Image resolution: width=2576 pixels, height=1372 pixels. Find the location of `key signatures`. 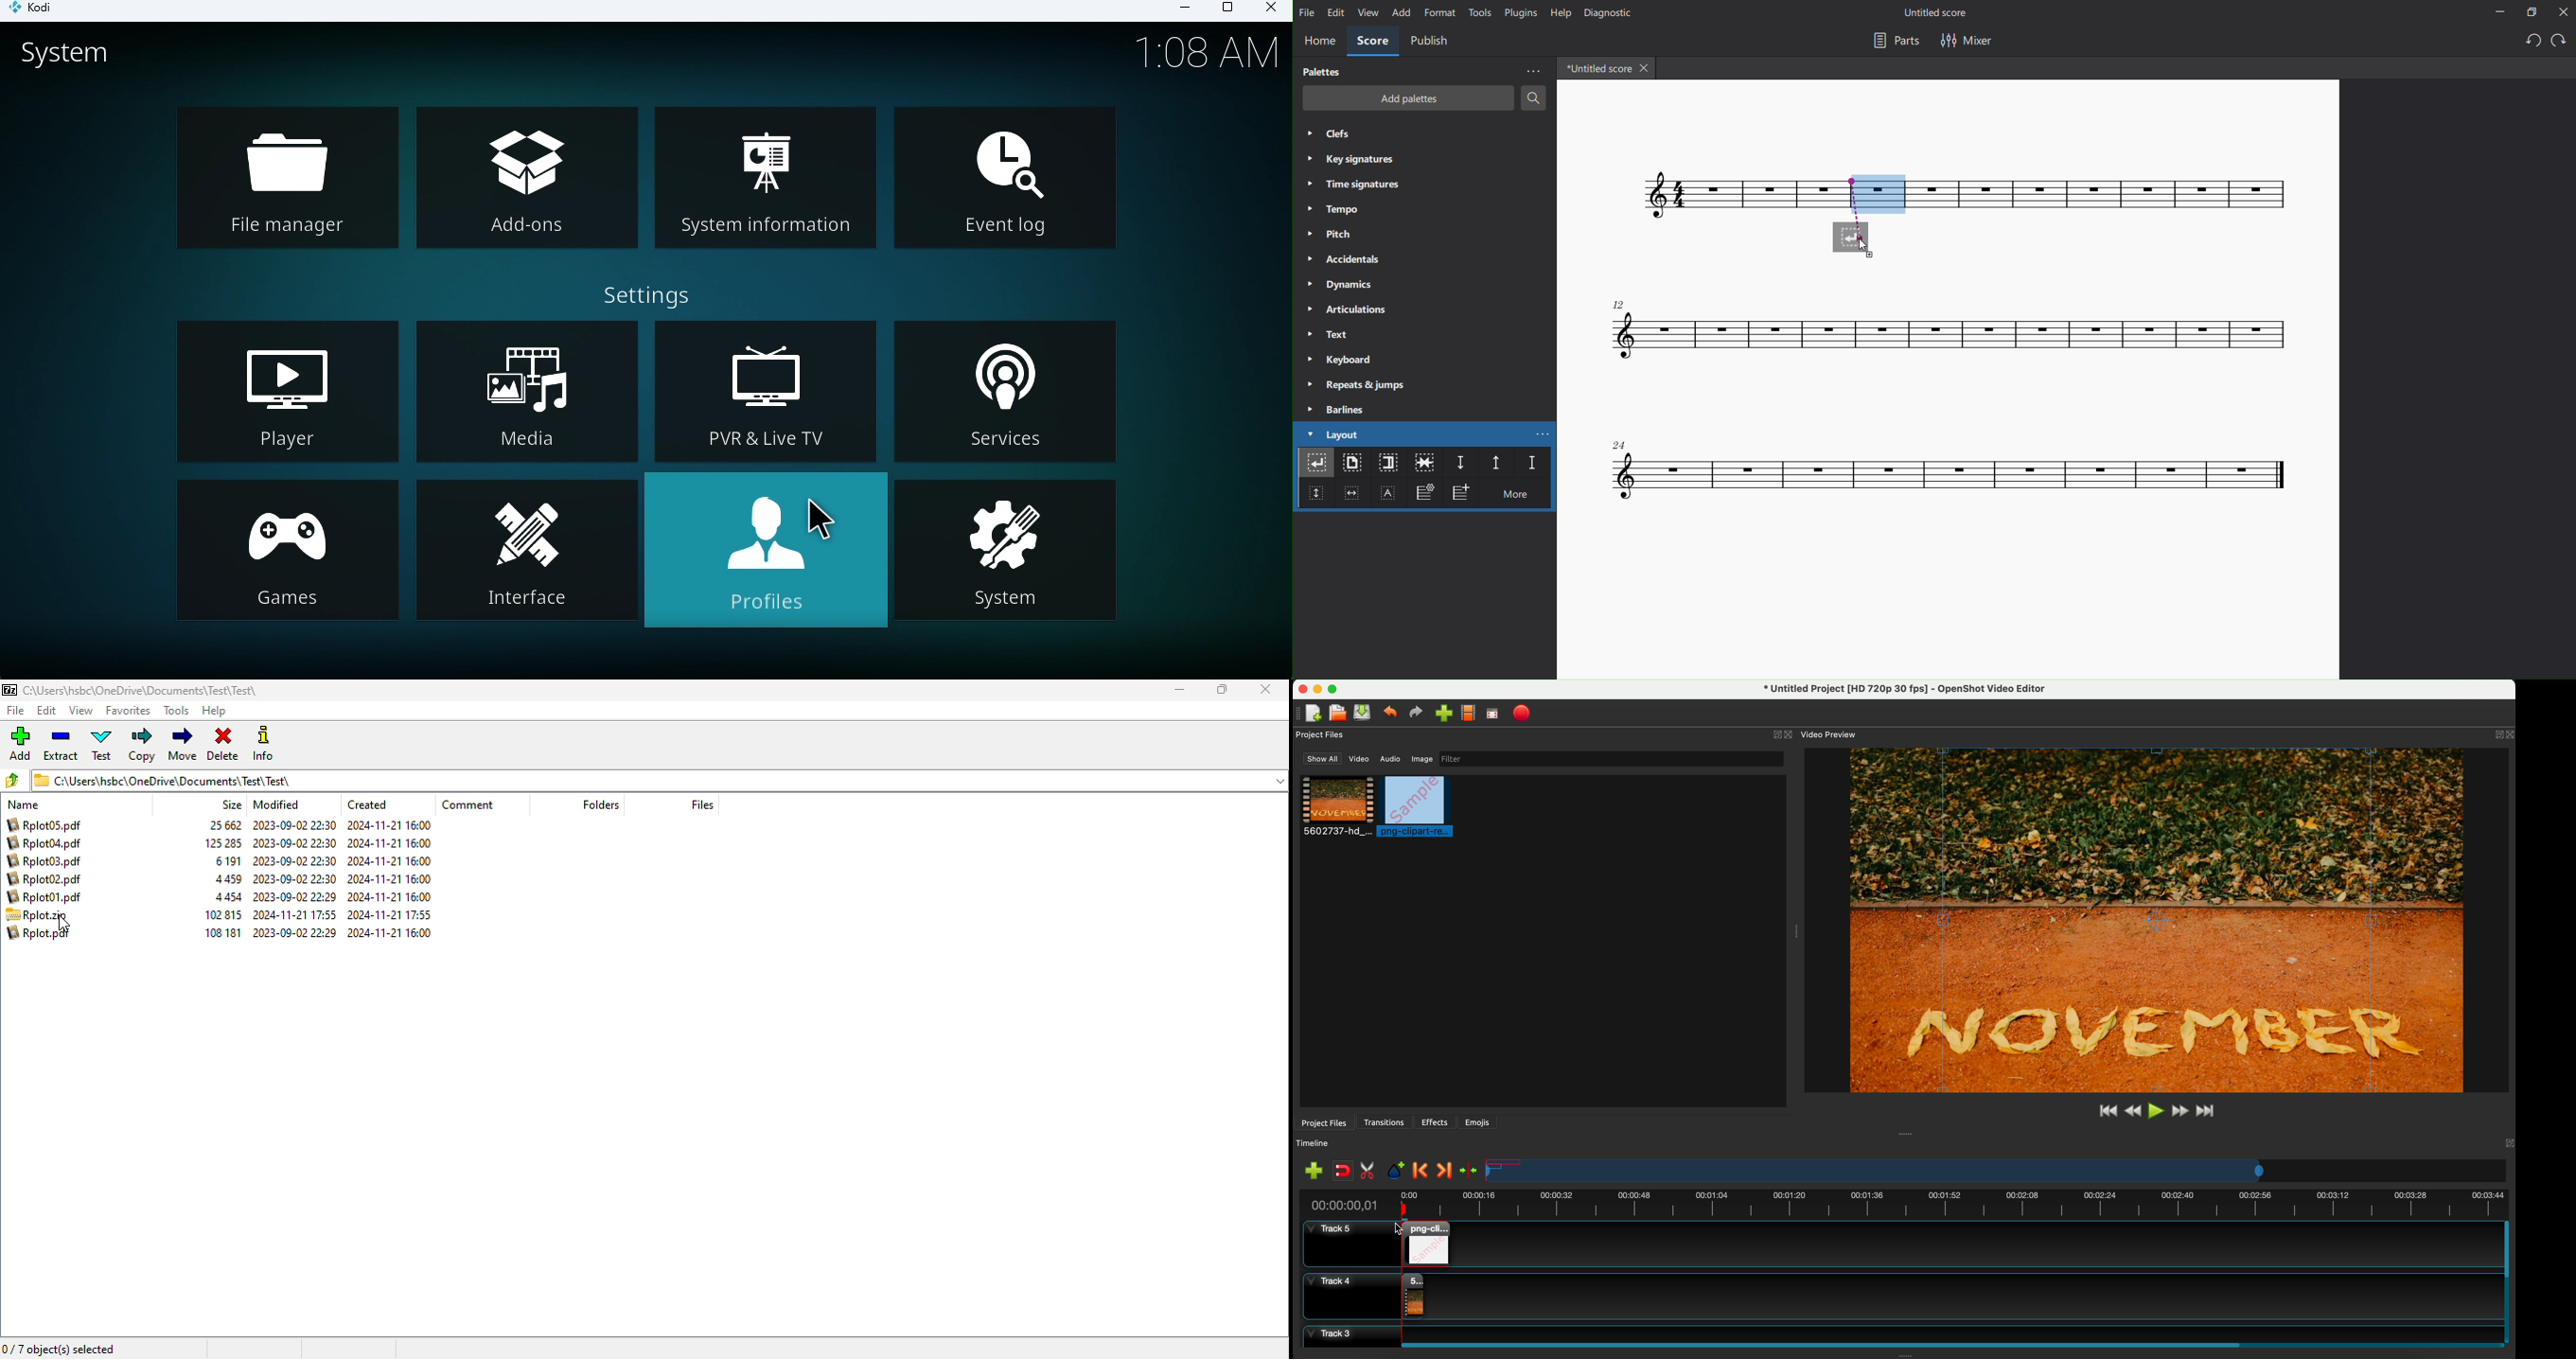

key signatures is located at coordinates (1354, 161).